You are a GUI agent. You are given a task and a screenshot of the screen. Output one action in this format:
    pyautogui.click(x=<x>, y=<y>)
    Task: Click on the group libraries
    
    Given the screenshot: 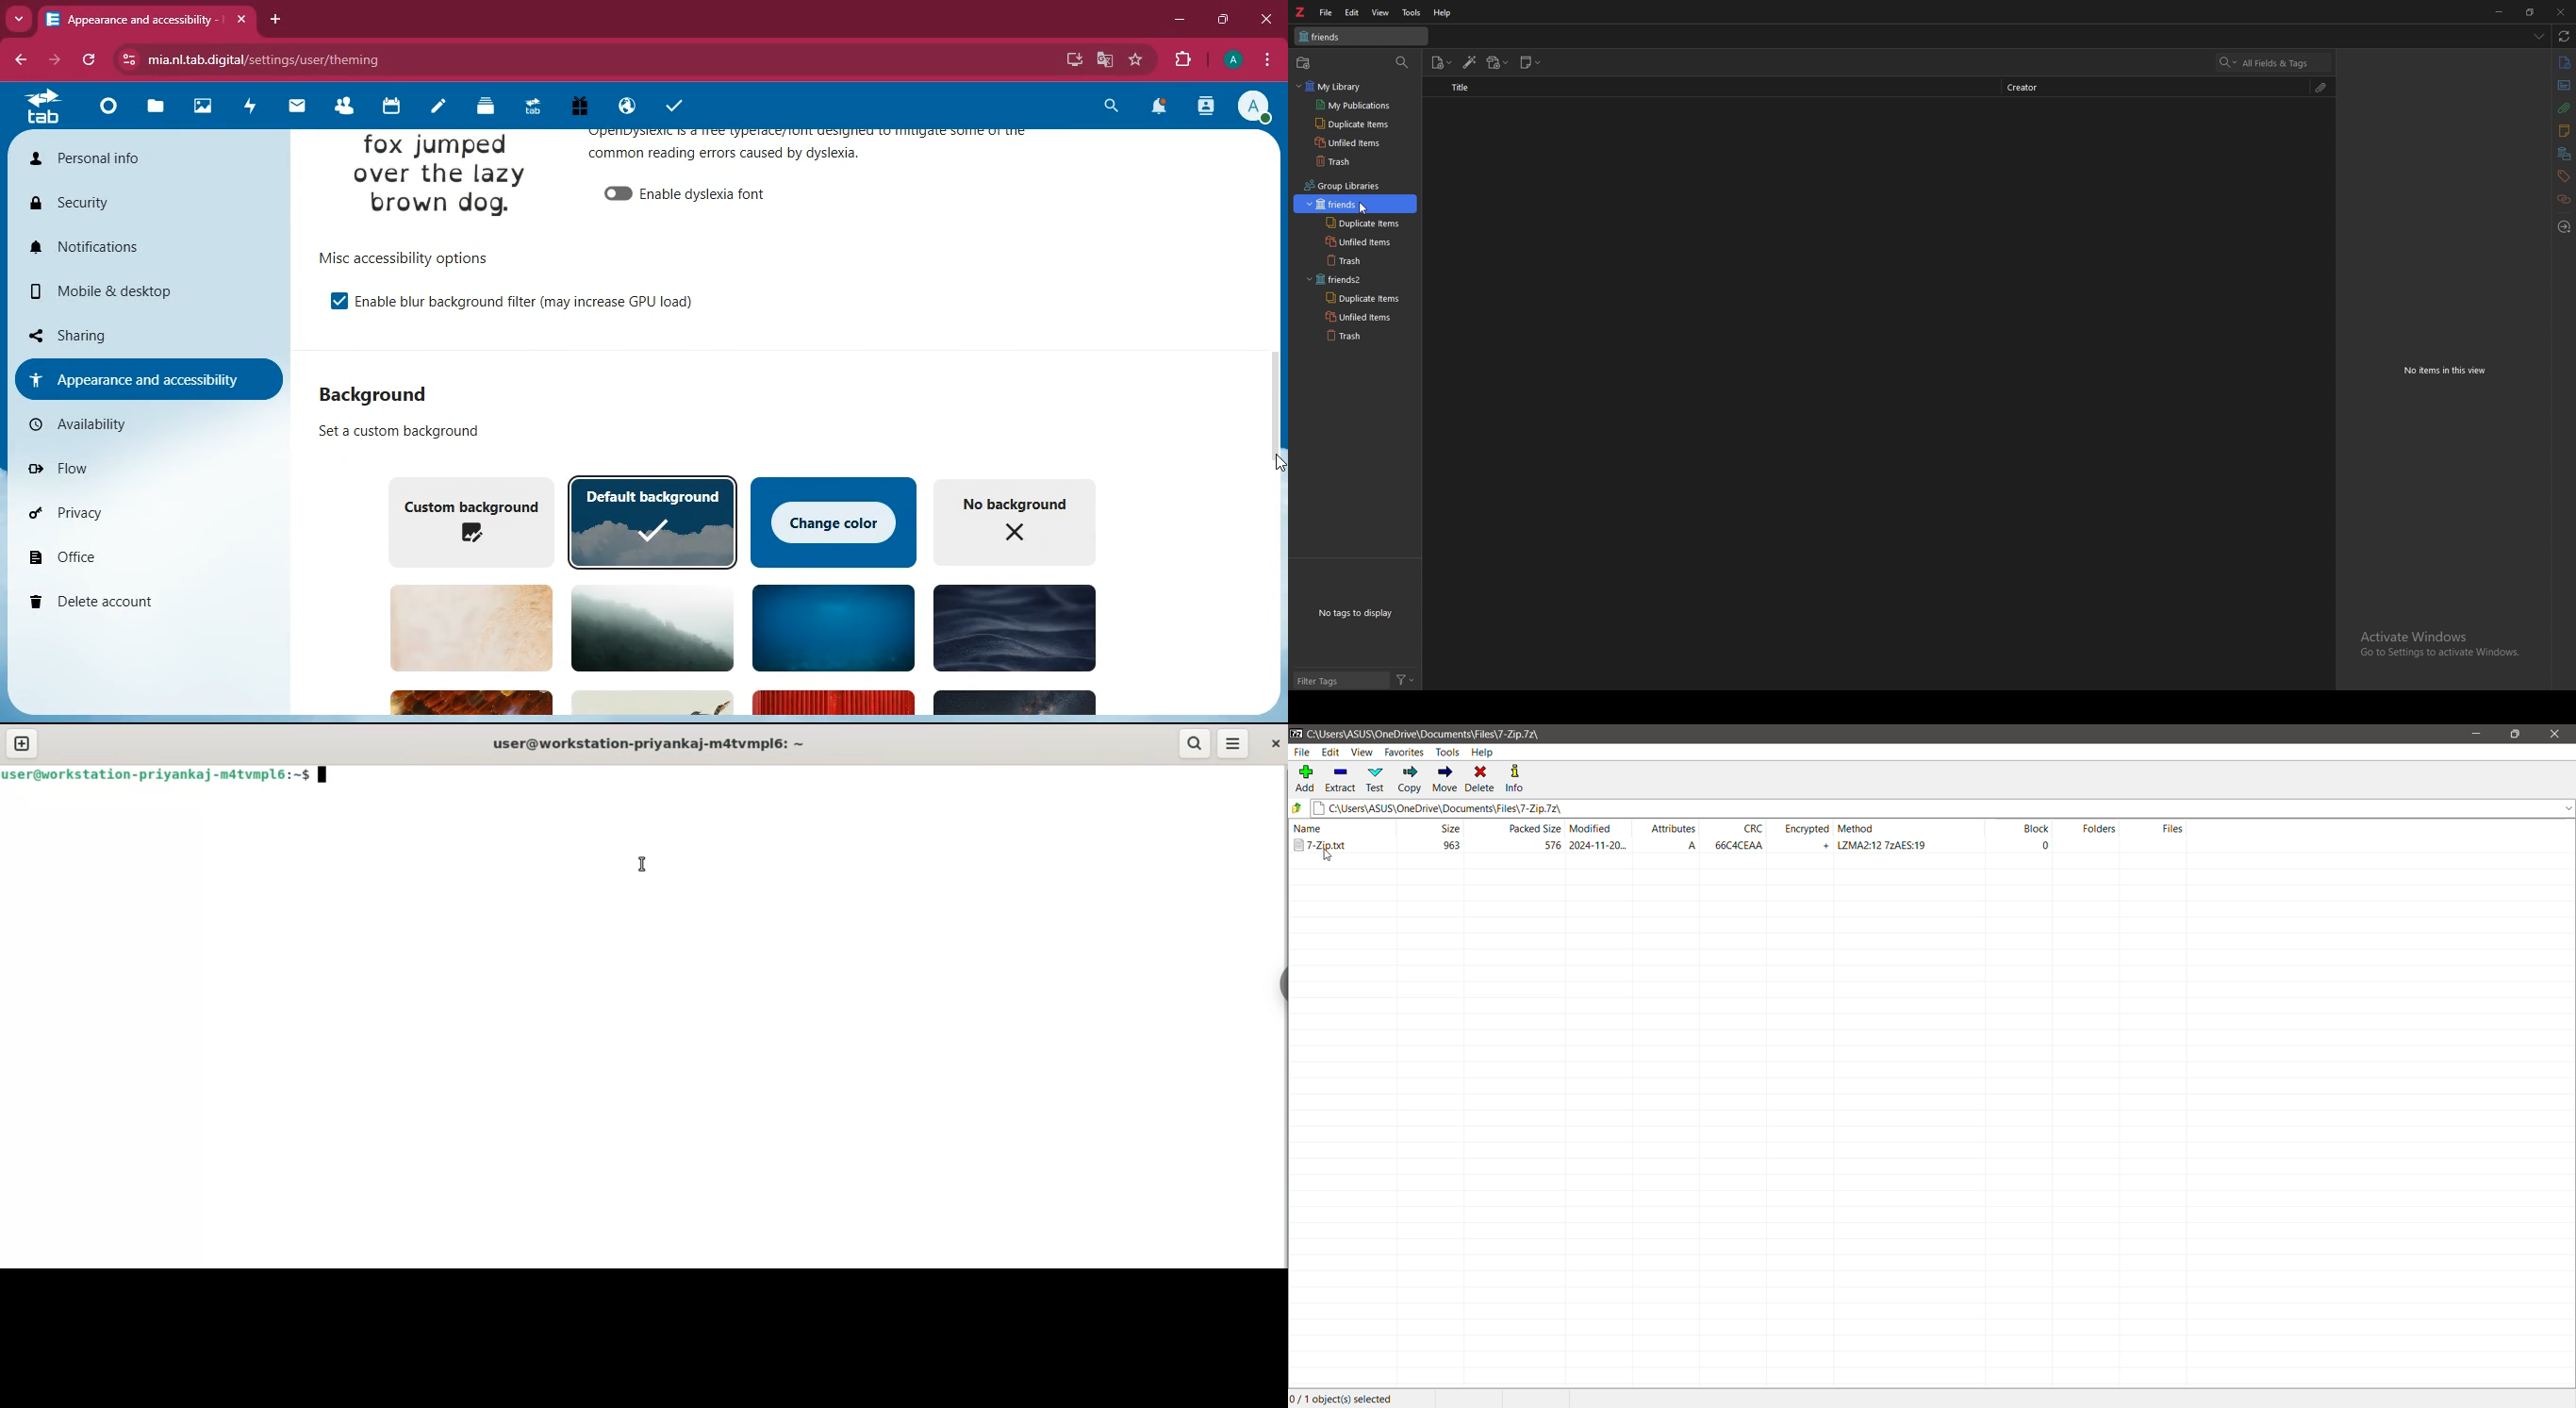 What is the action you would take?
    pyautogui.click(x=1339, y=184)
    